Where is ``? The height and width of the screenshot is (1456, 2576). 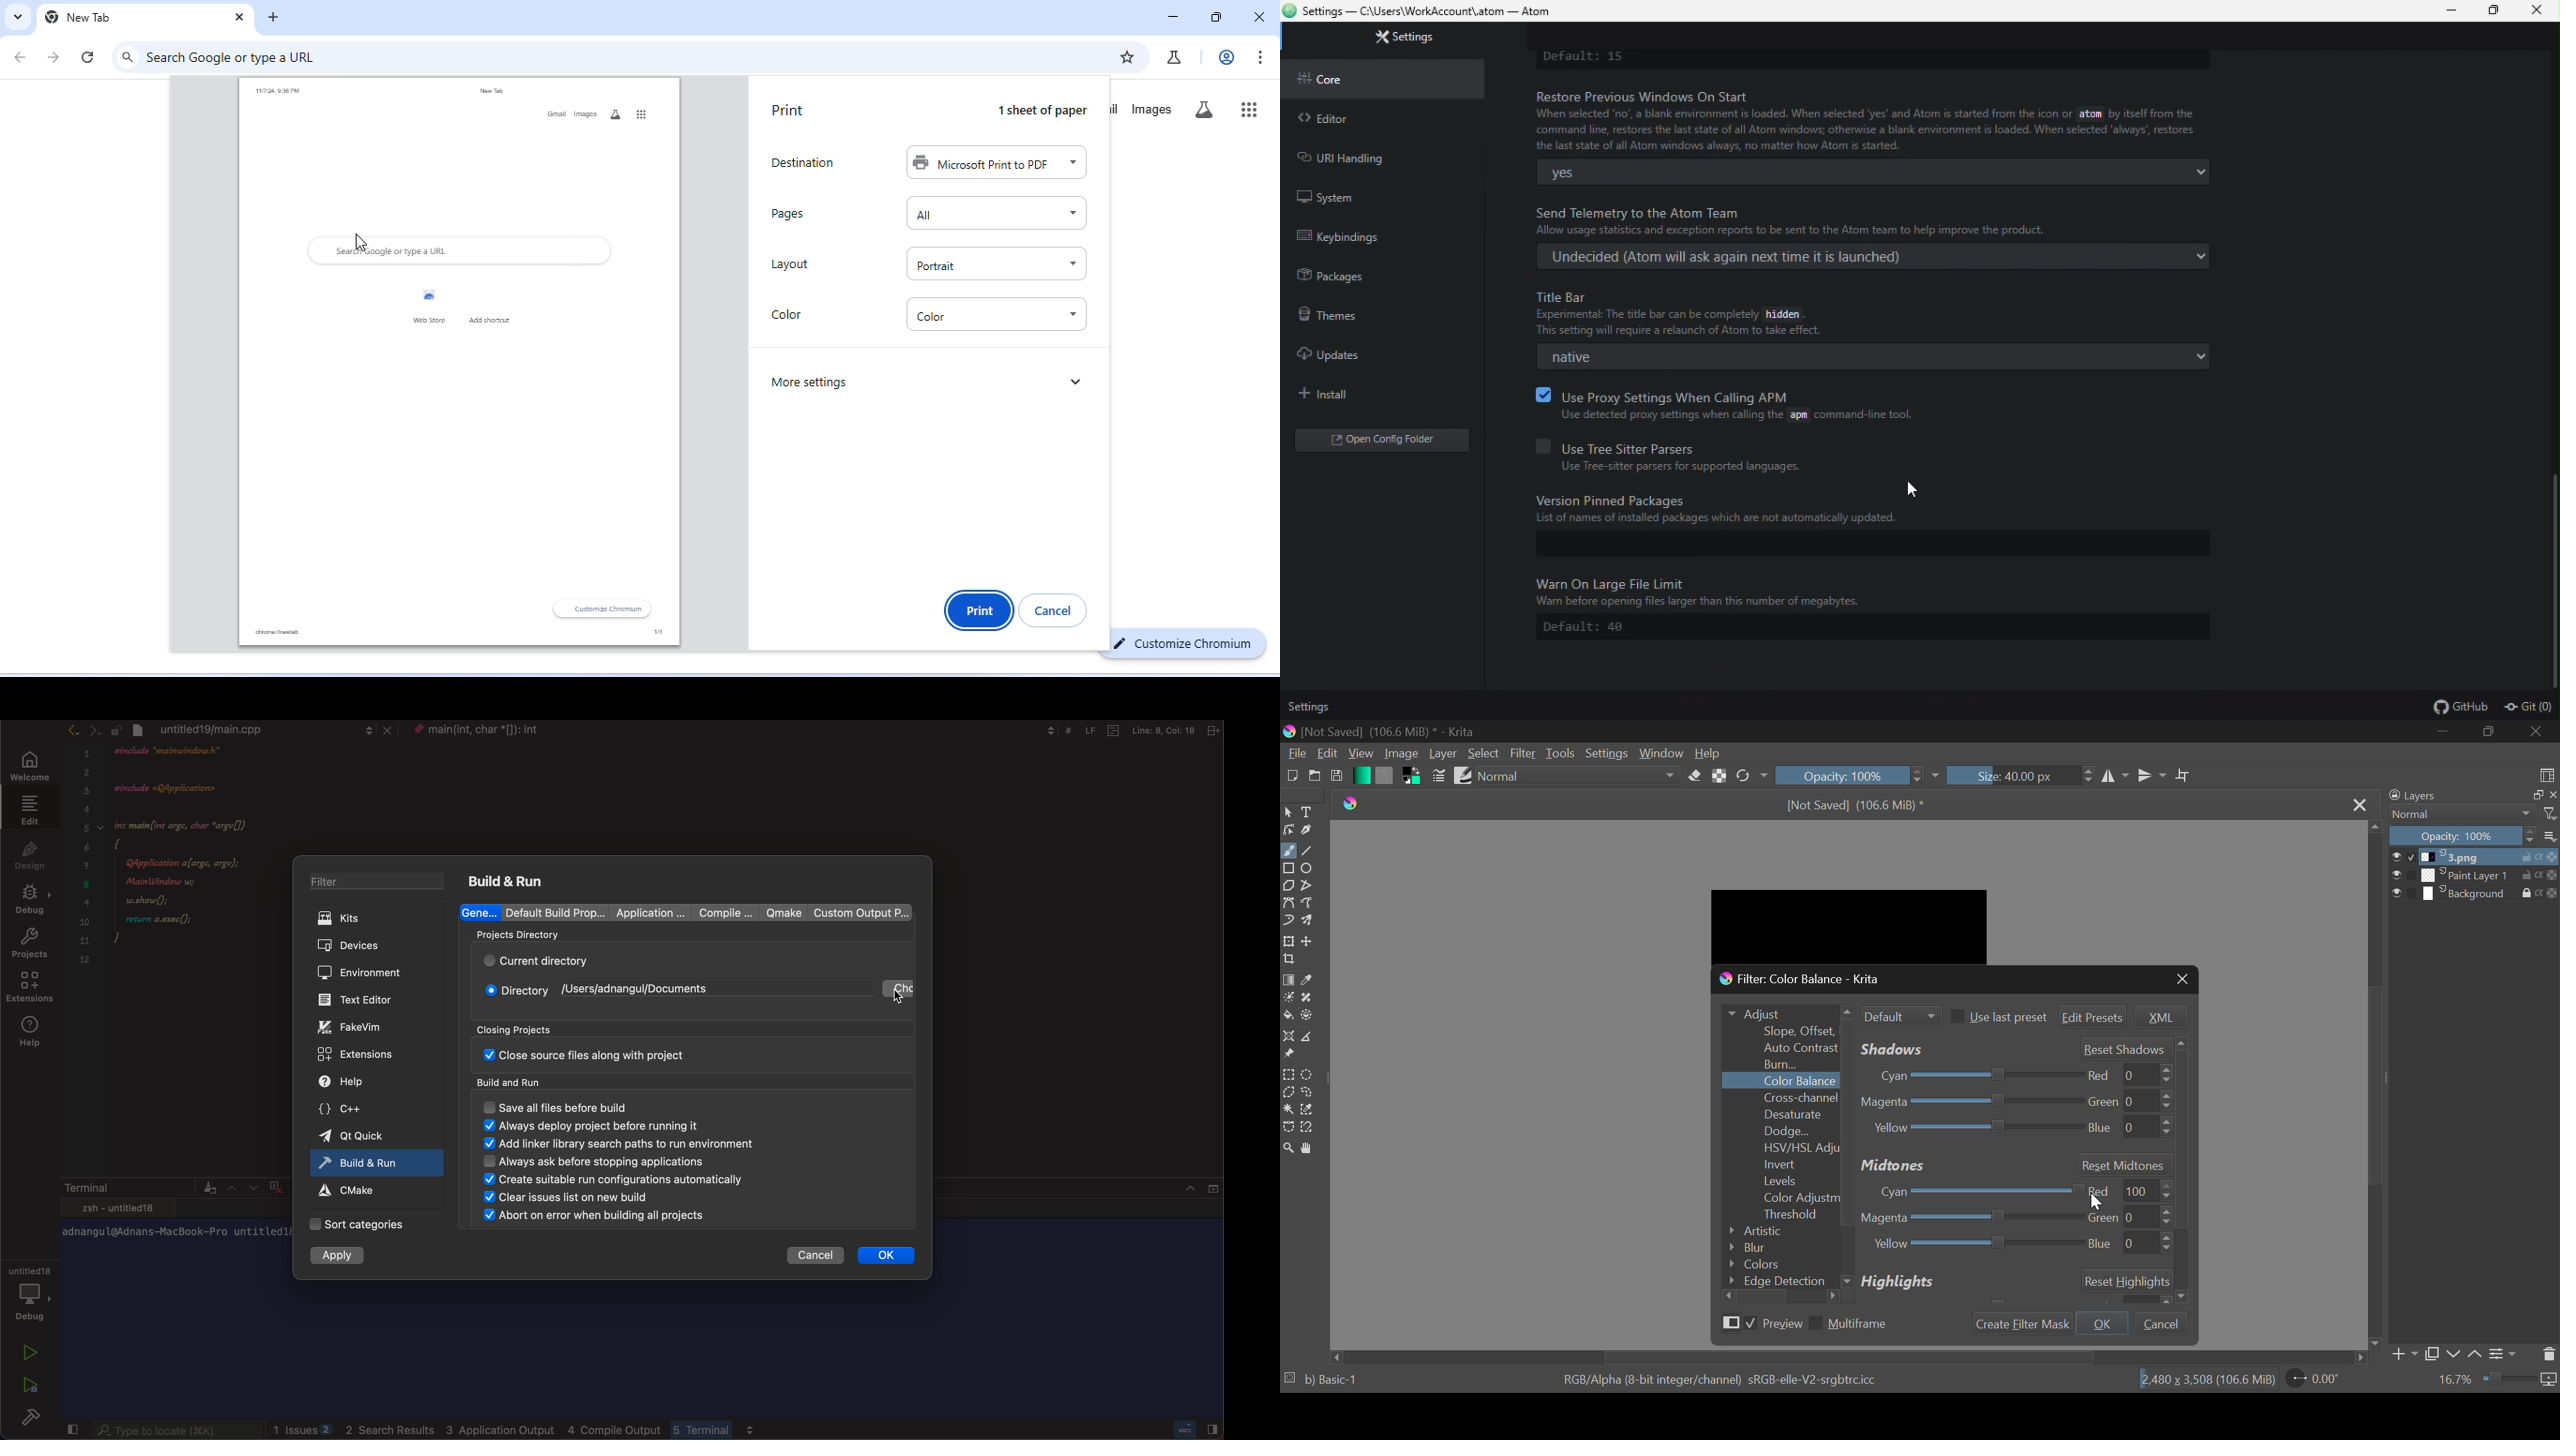
 is located at coordinates (2180, 1171).